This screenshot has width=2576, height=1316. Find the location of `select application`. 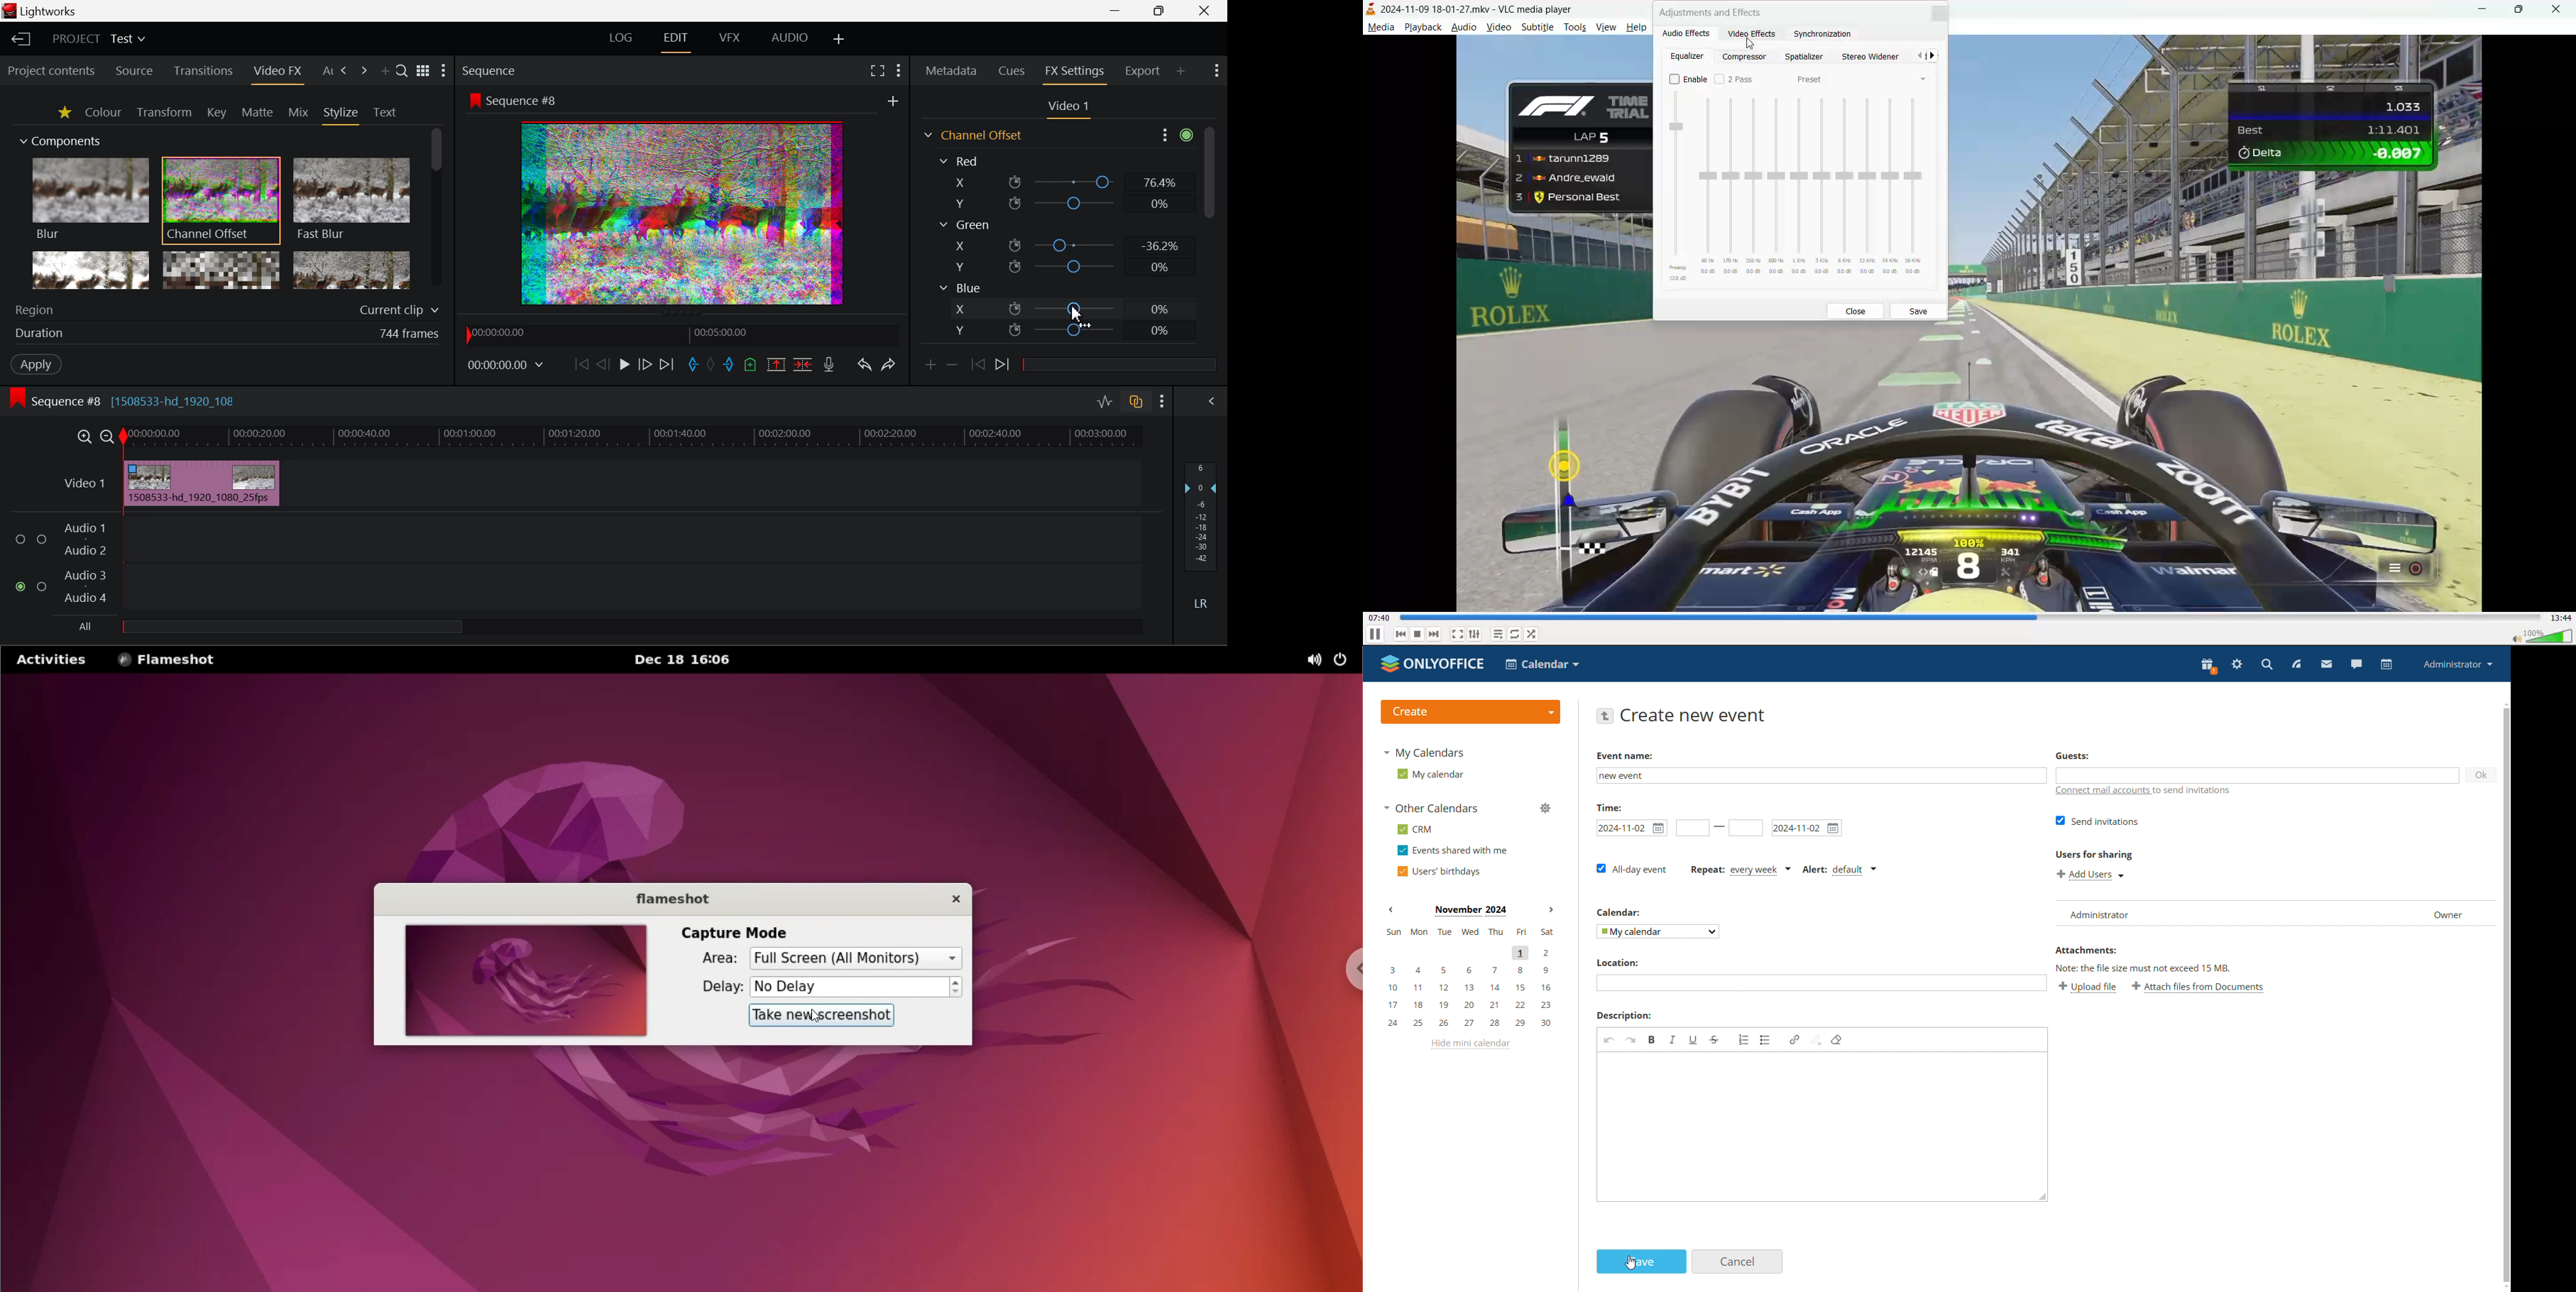

select application is located at coordinates (1541, 663).